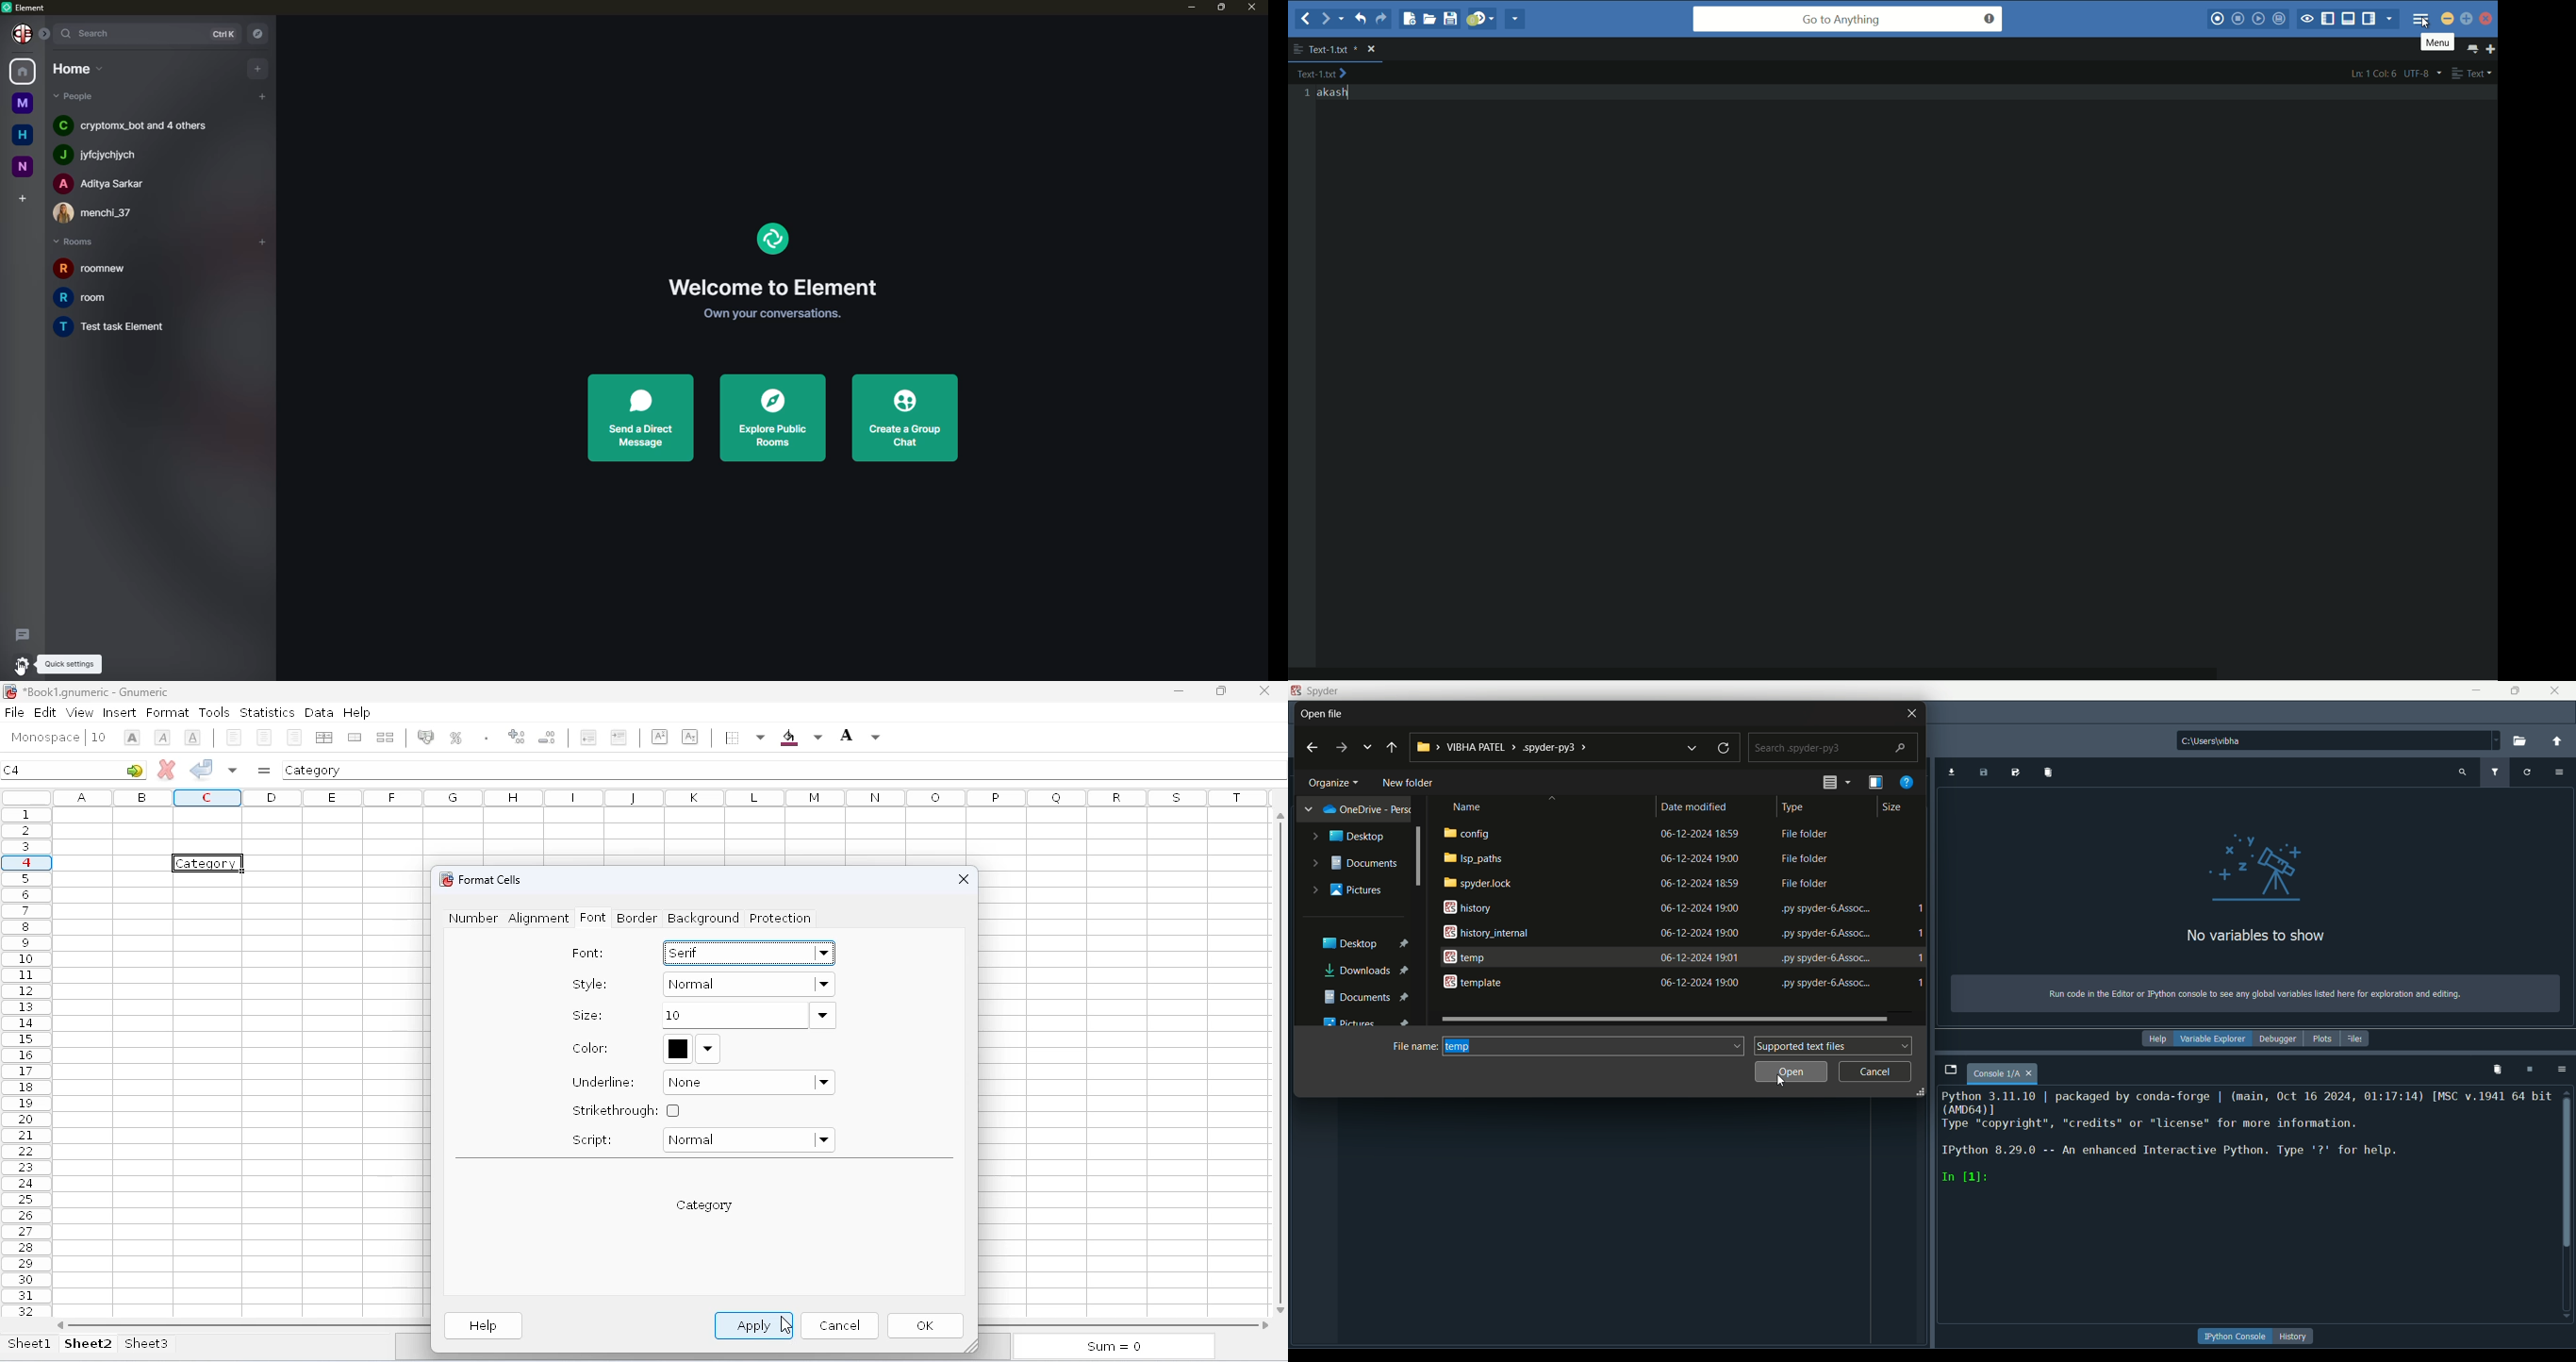 The height and width of the screenshot is (1372, 2576). I want to click on threads, so click(24, 633).